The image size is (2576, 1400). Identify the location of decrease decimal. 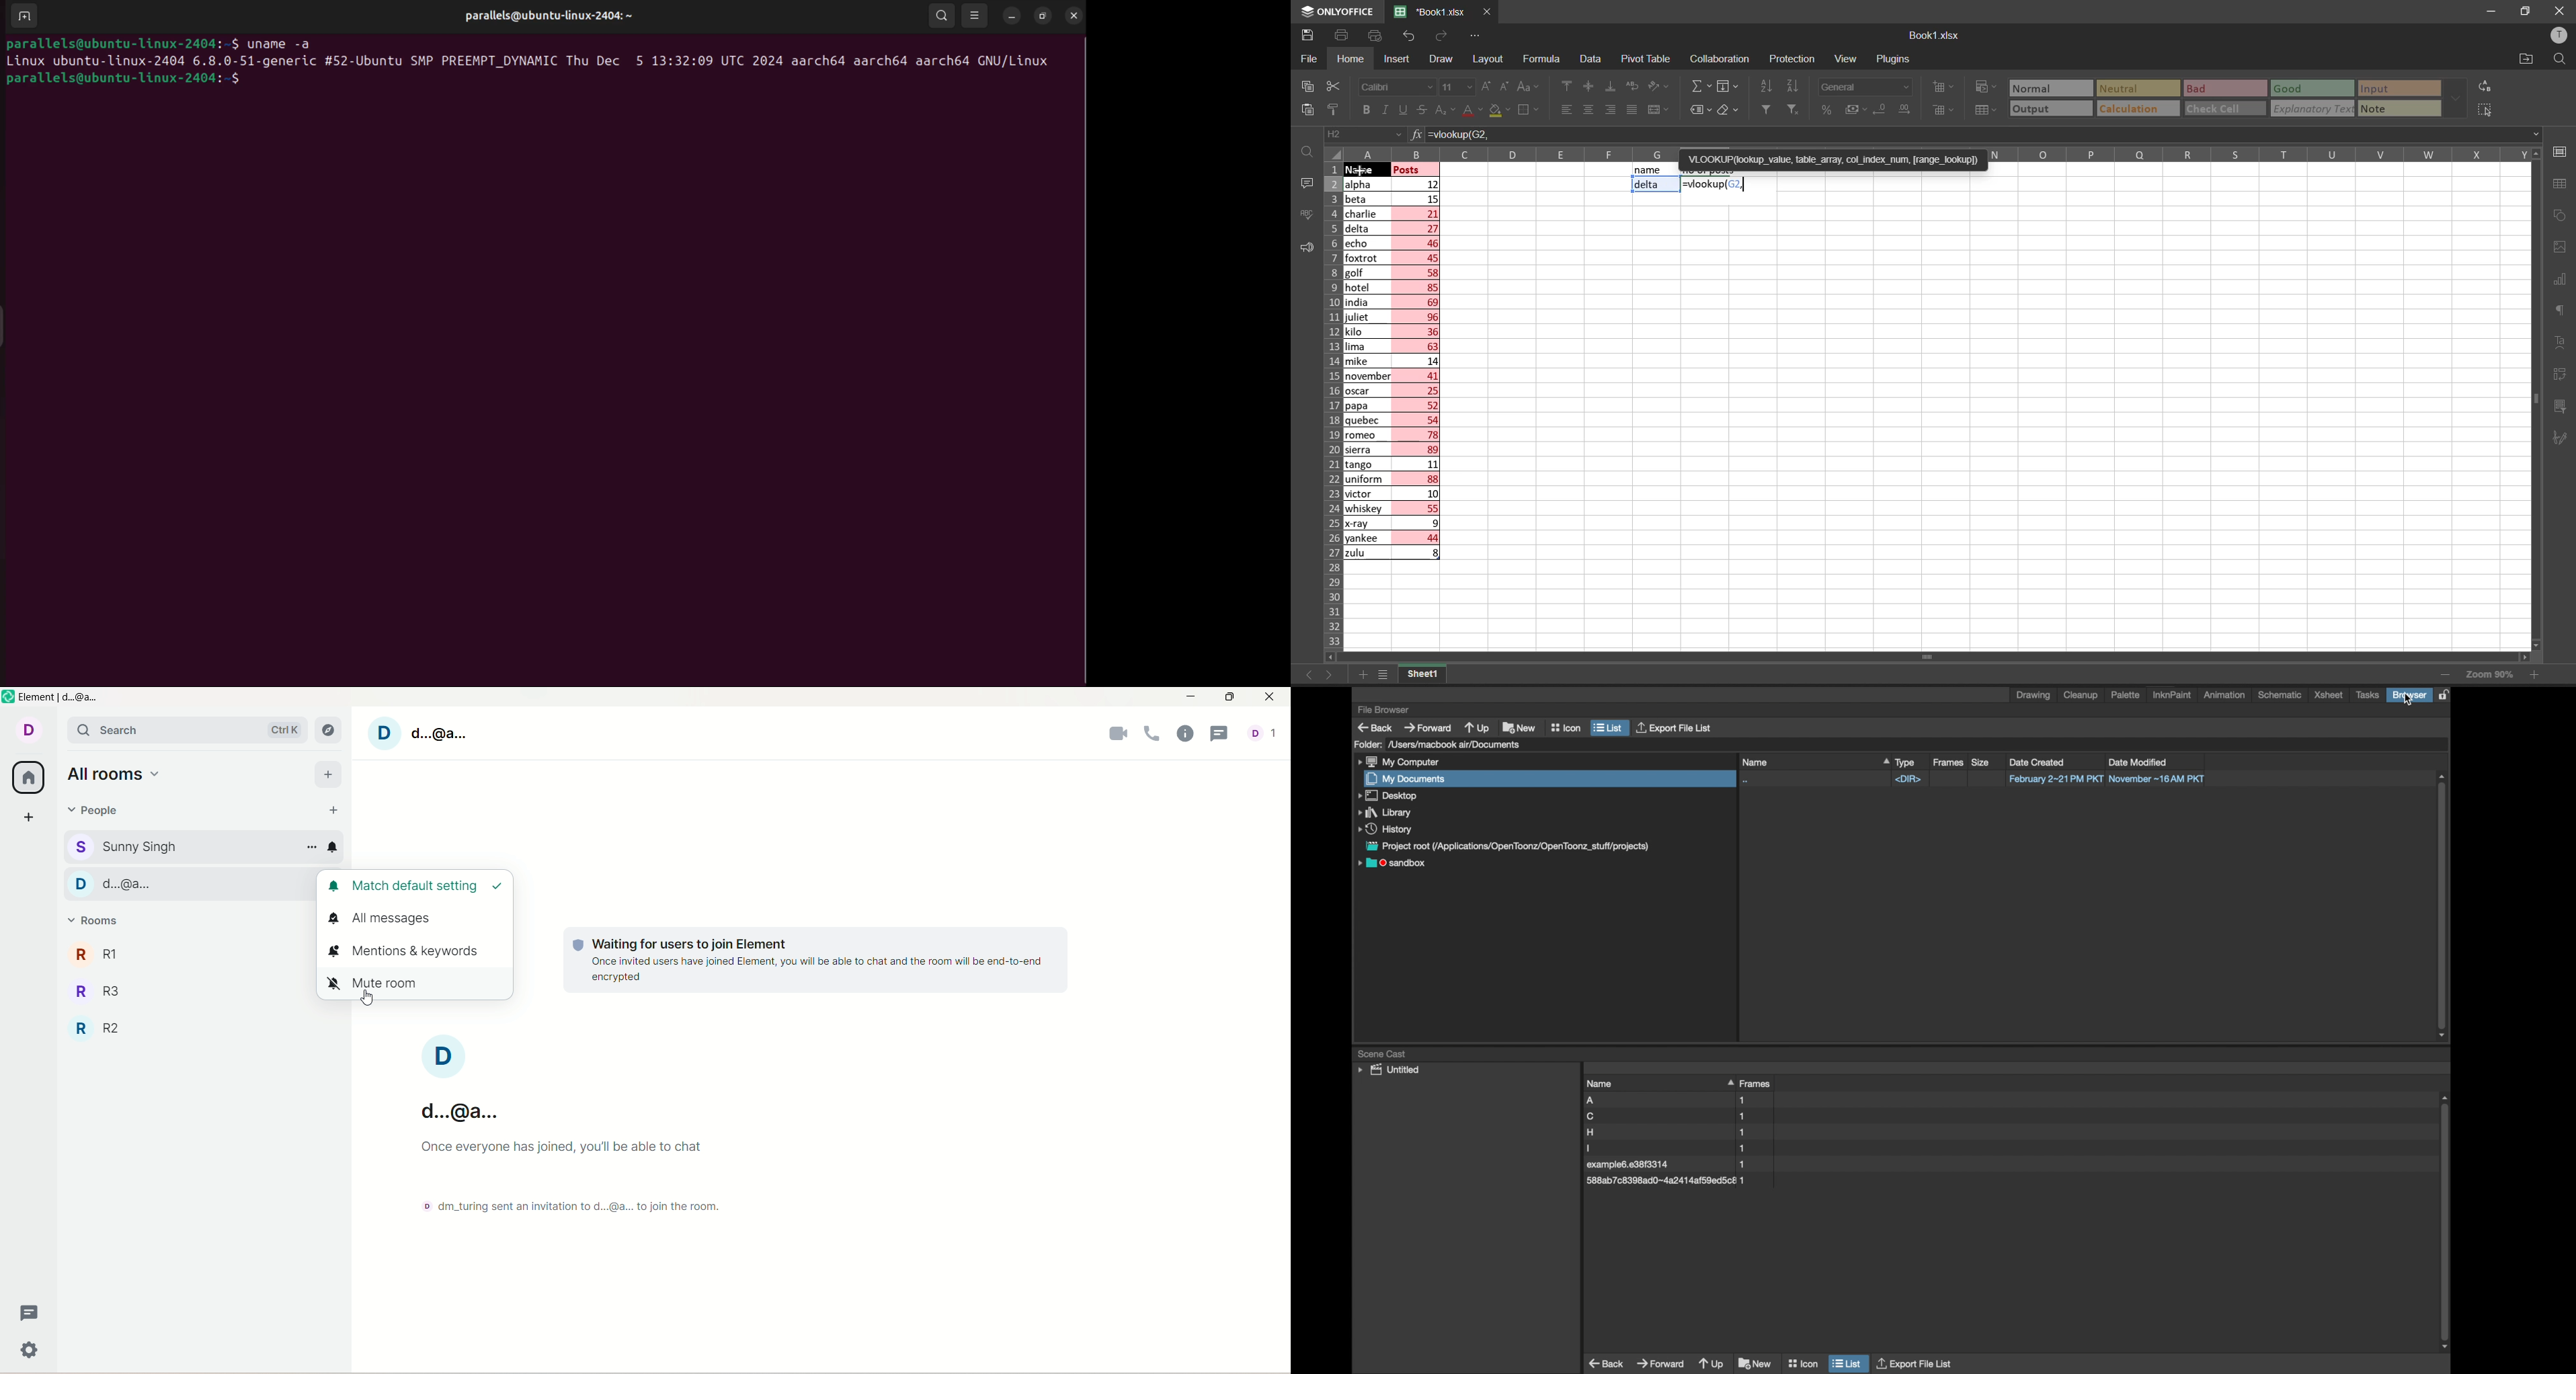
(1878, 110).